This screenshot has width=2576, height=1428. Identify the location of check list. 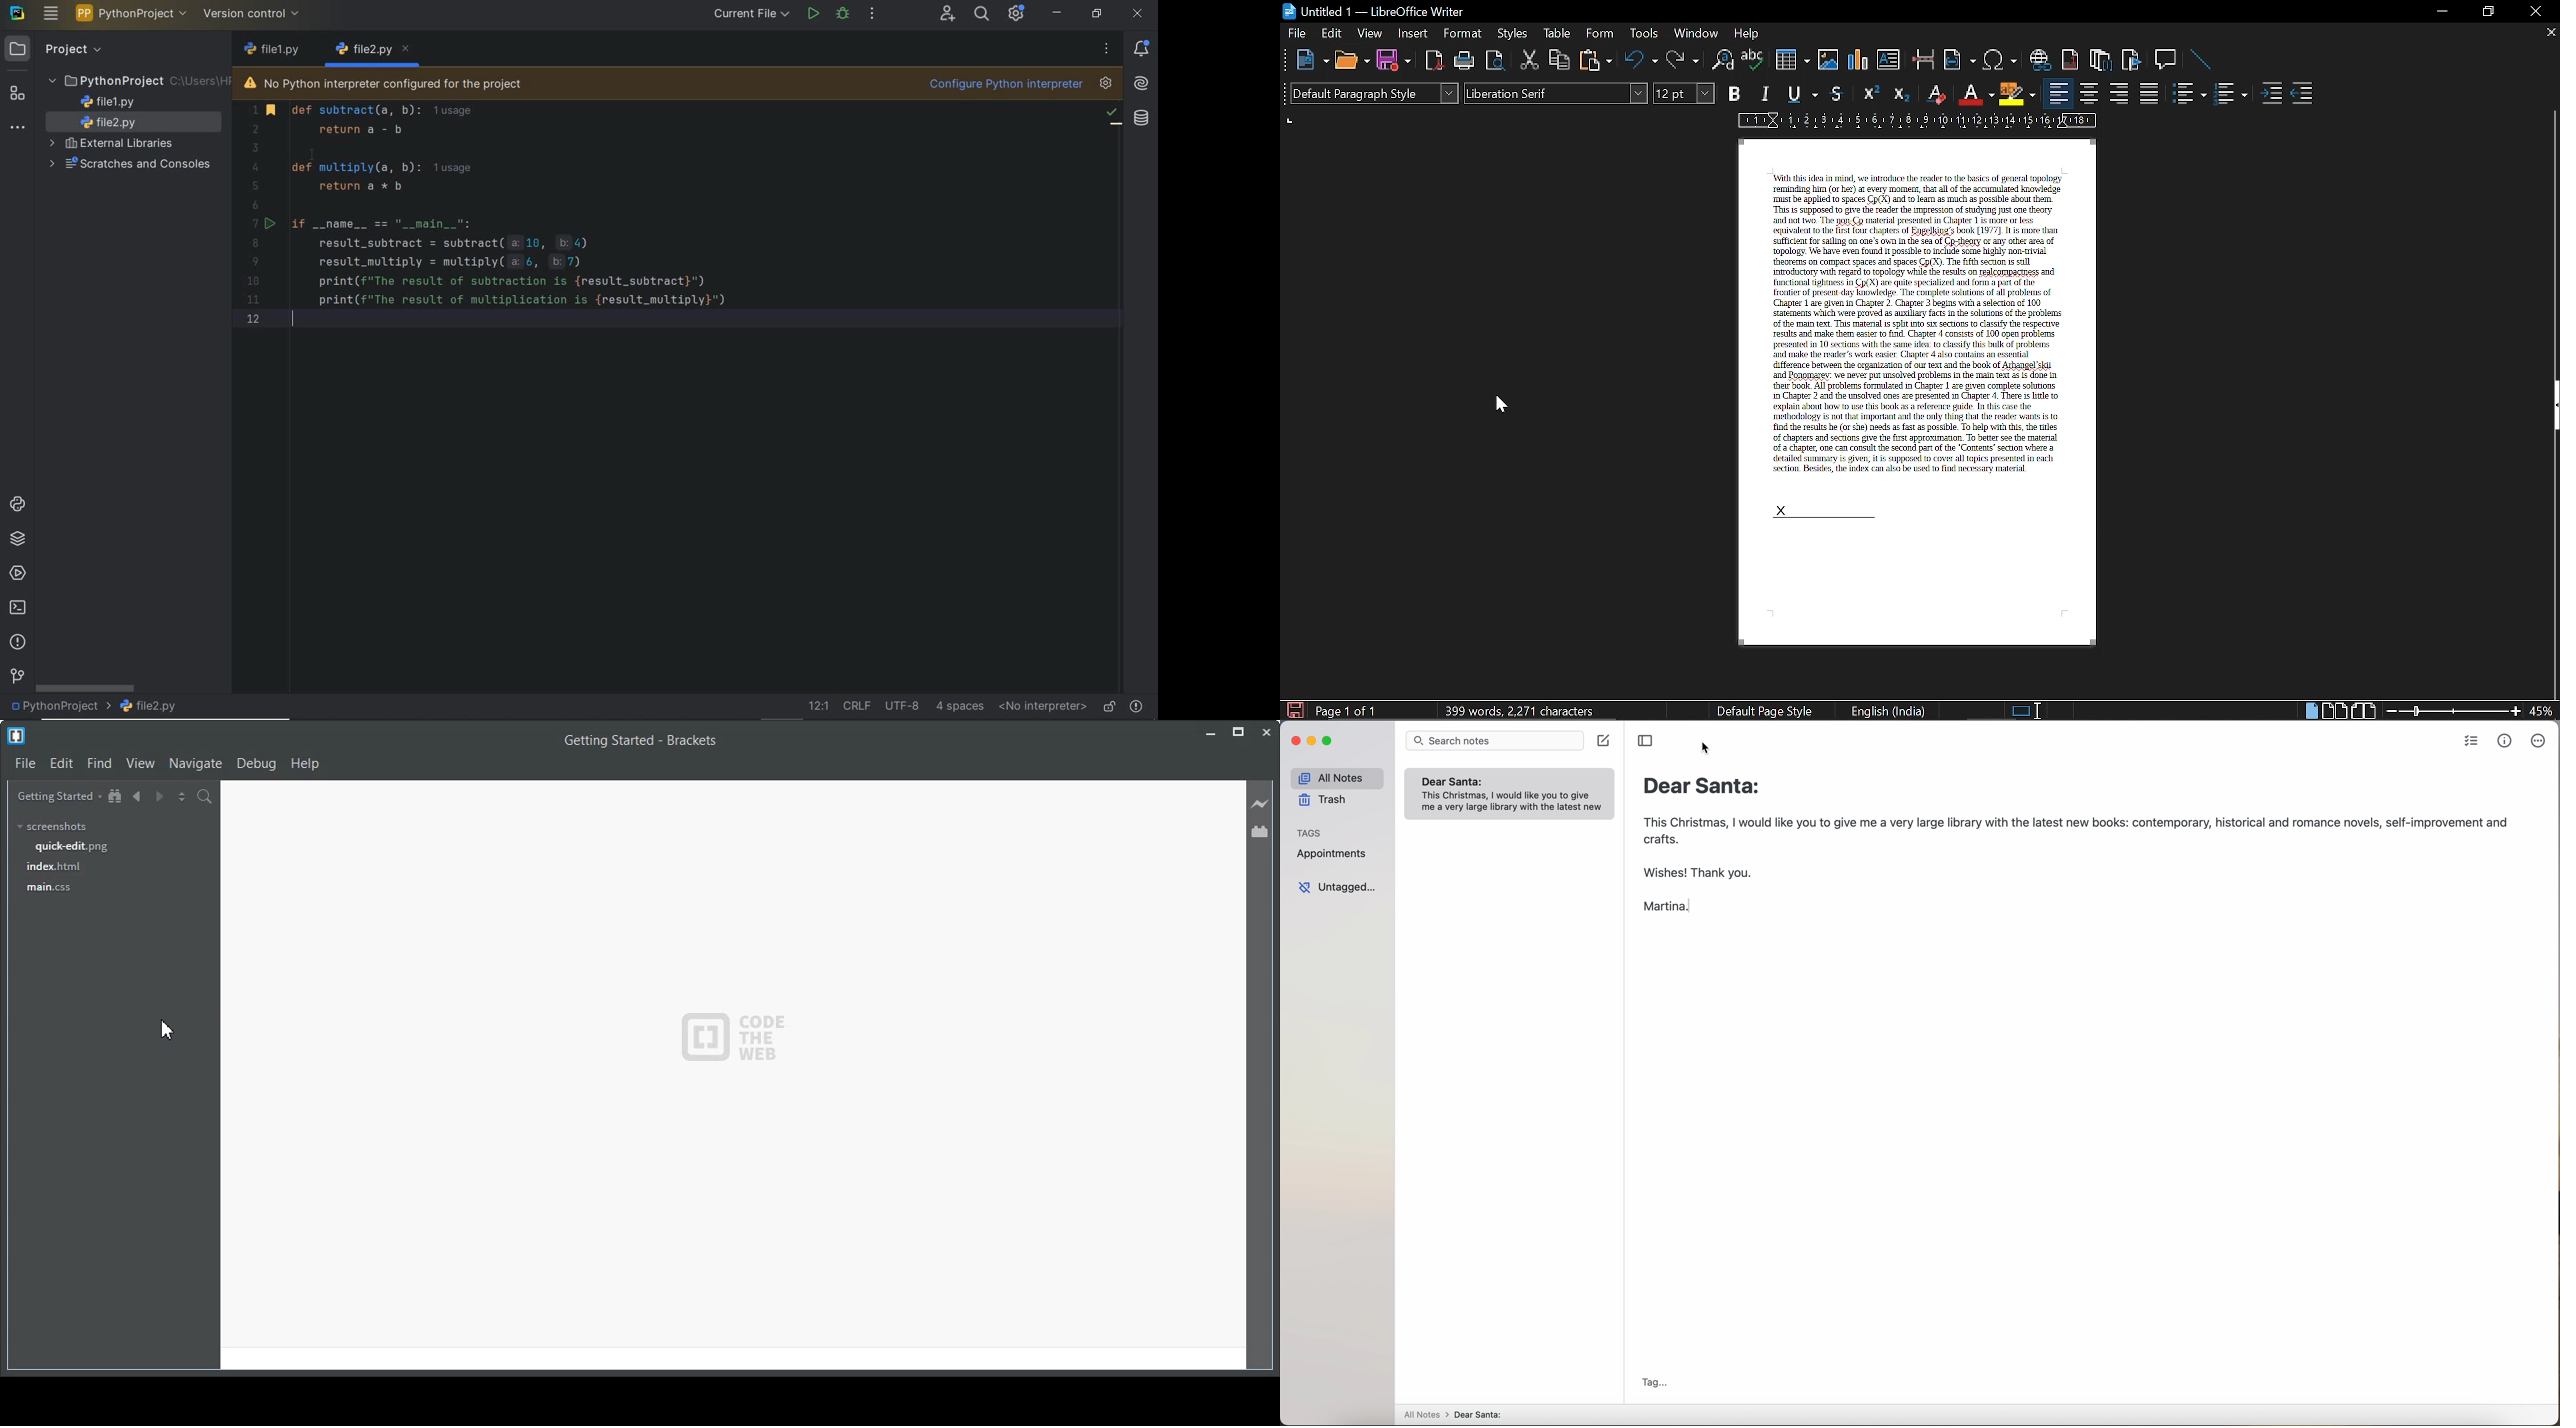
(2471, 741).